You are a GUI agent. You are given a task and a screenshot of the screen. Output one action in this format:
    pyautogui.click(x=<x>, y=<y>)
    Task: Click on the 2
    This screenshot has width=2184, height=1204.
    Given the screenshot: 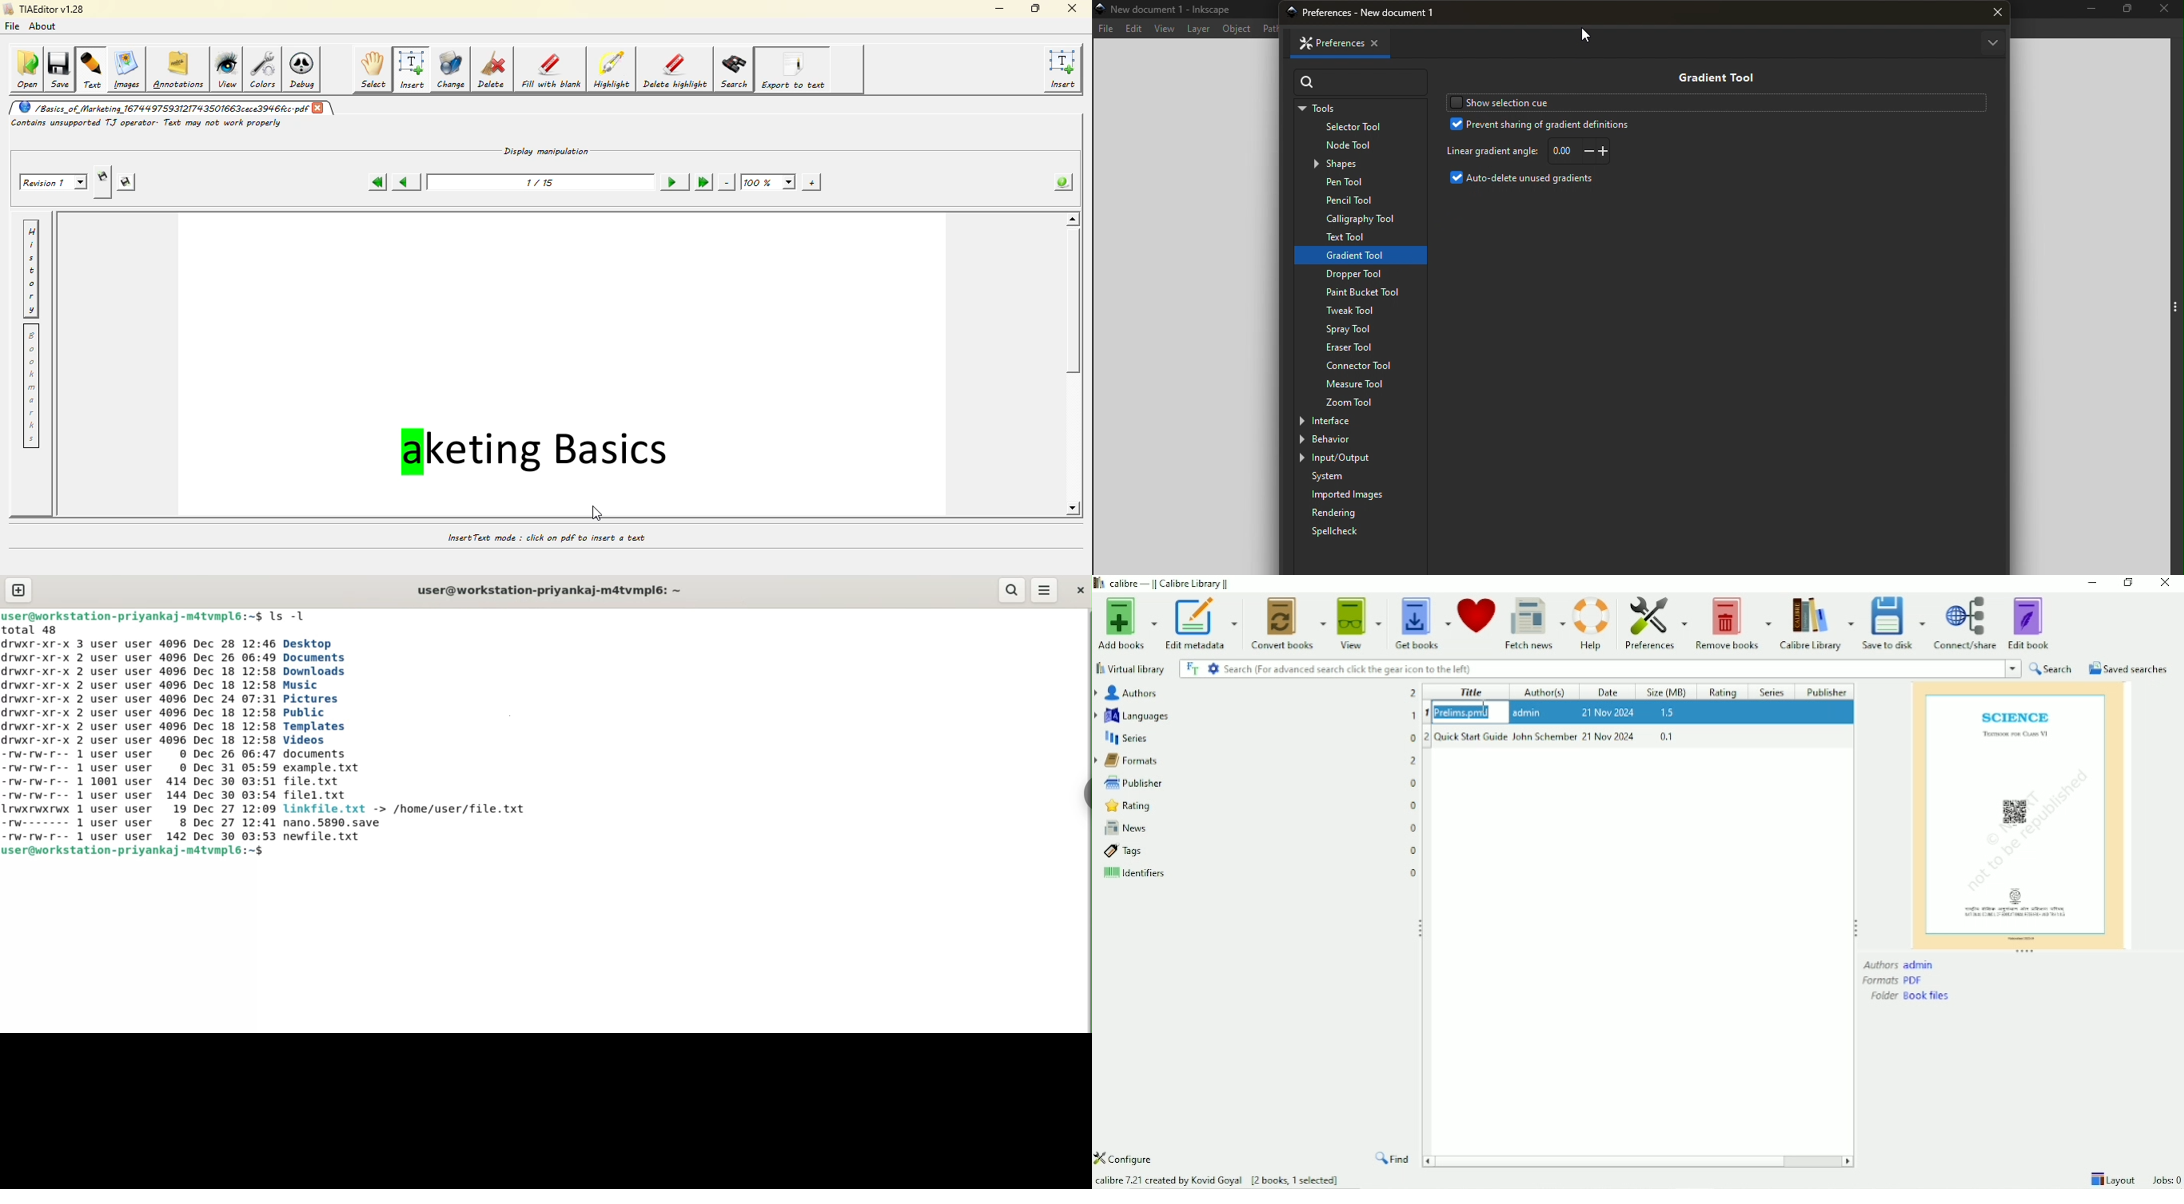 What is the action you would take?
    pyautogui.click(x=1414, y=693)
    